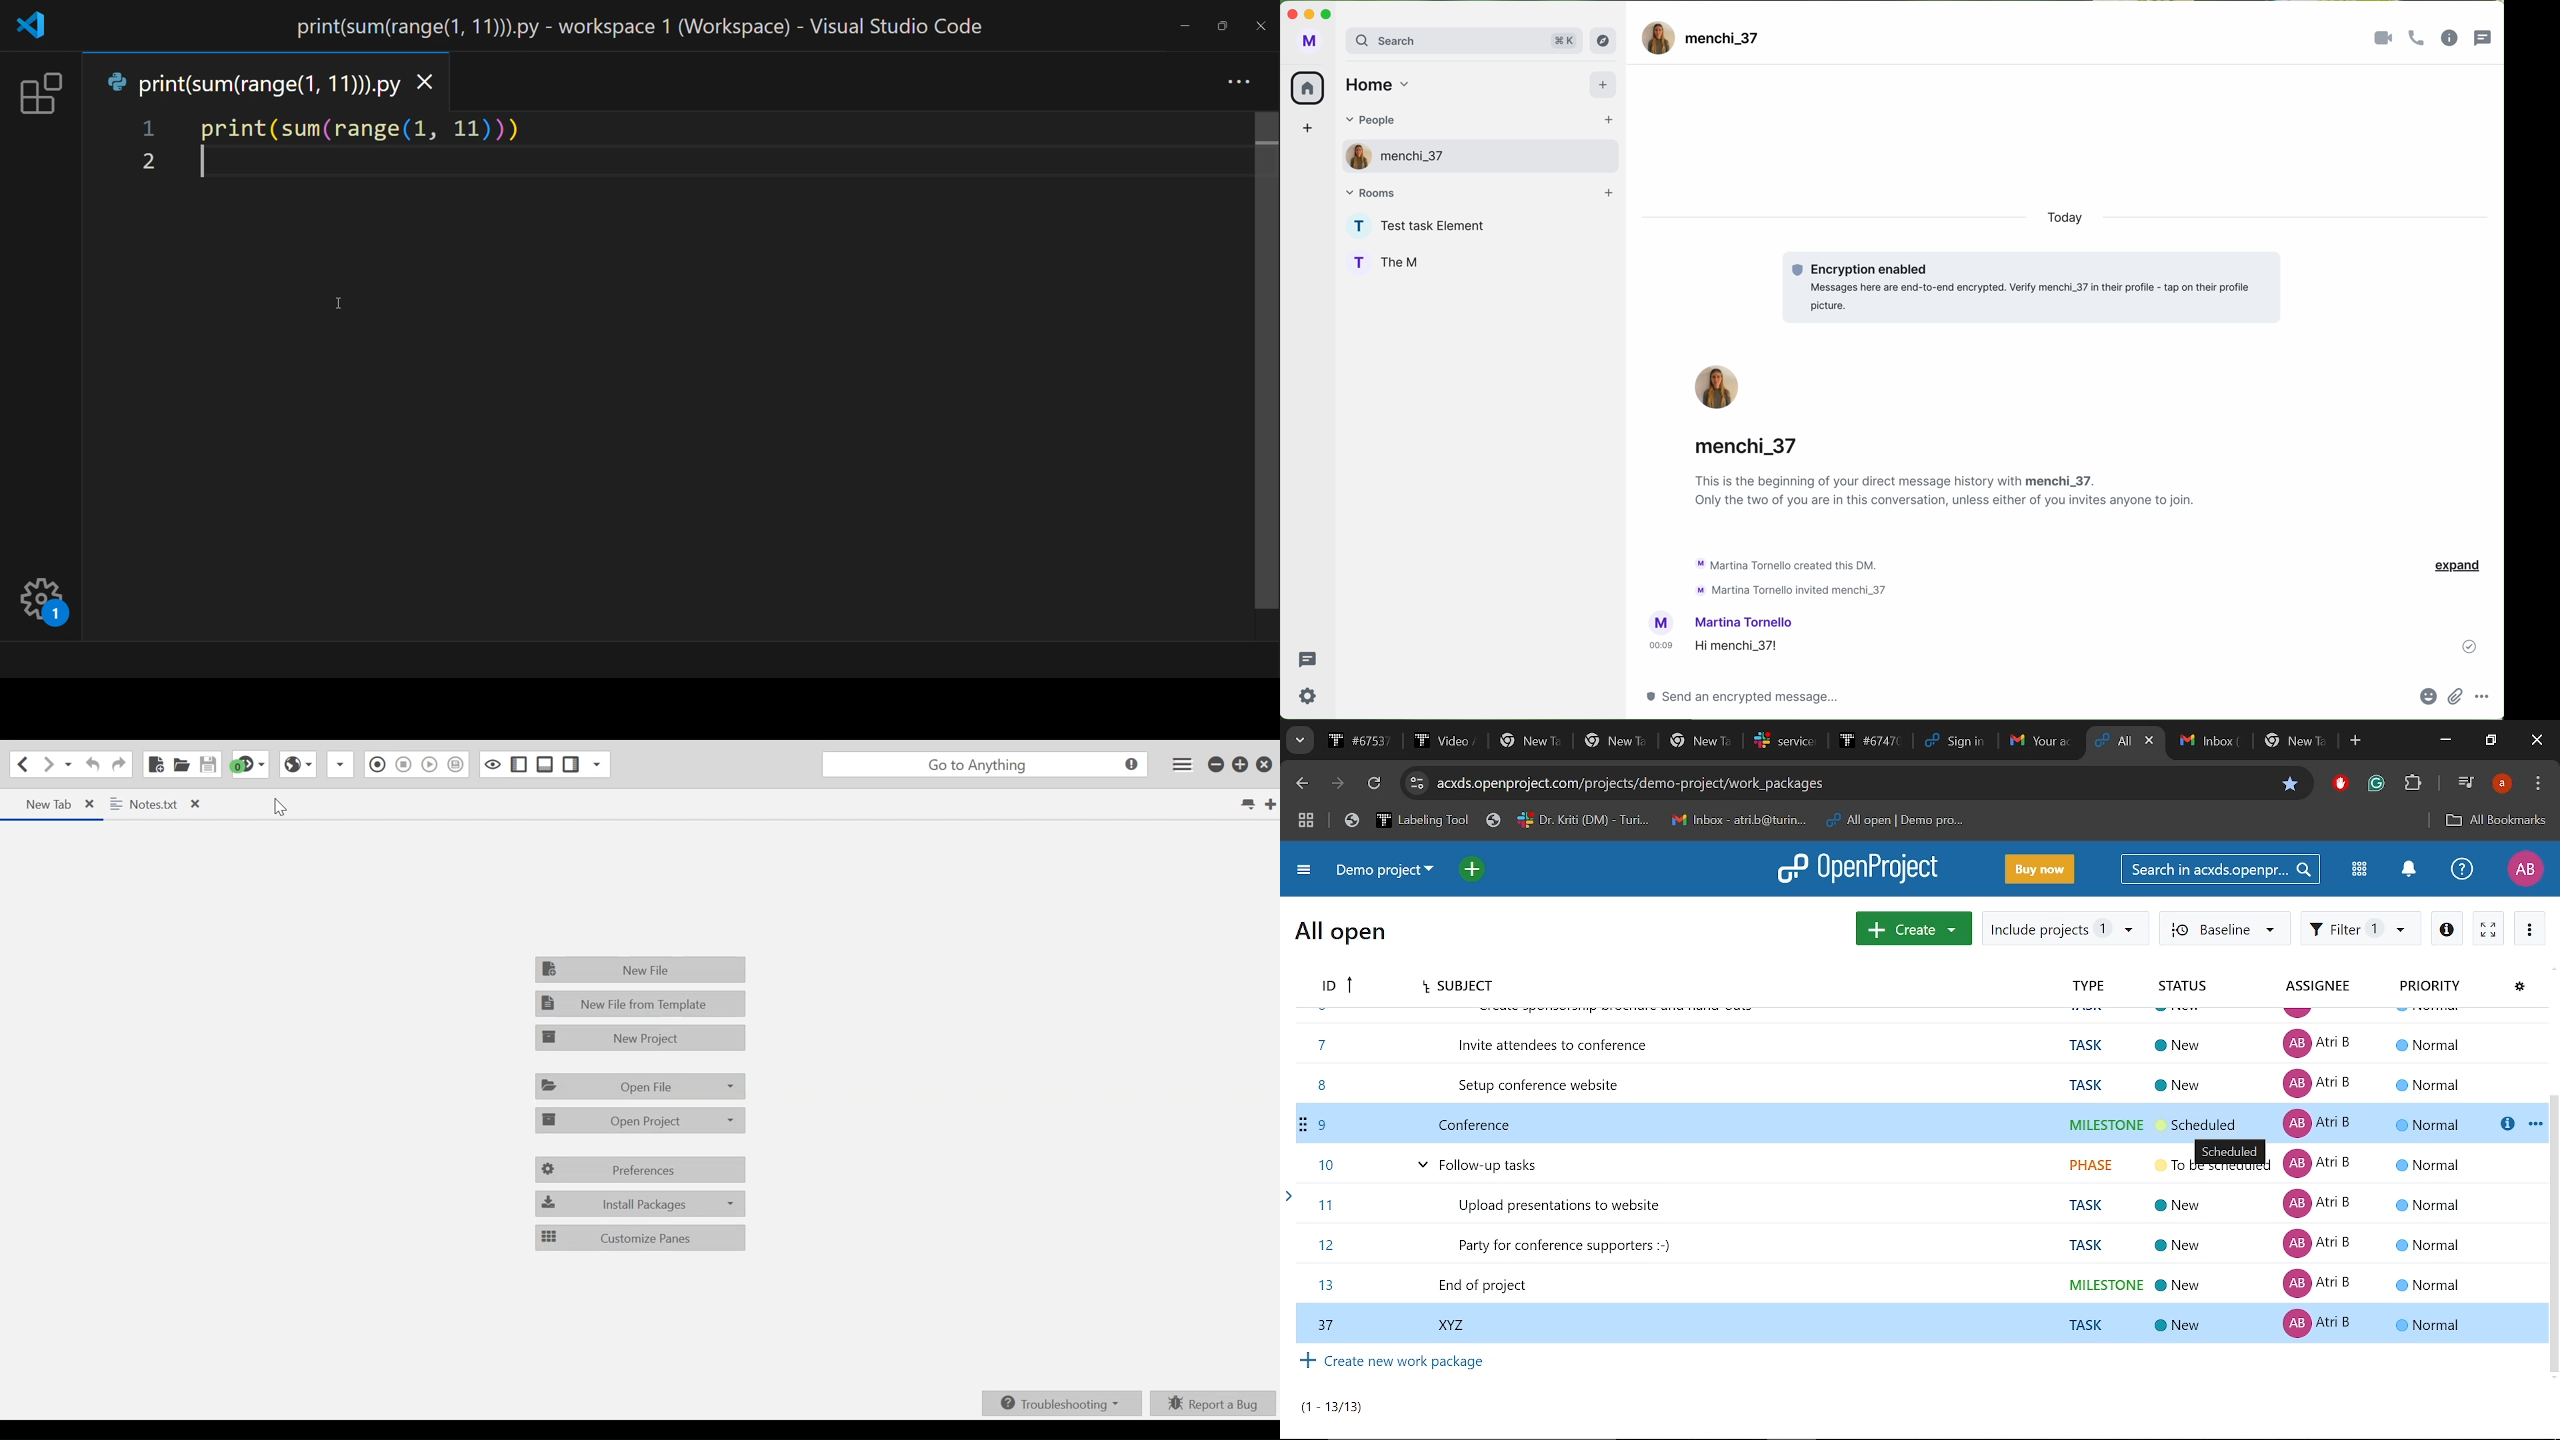 Image resolution: width=2576 pixels, height=1456 pixels. I want to click on title, so click(641, 25).